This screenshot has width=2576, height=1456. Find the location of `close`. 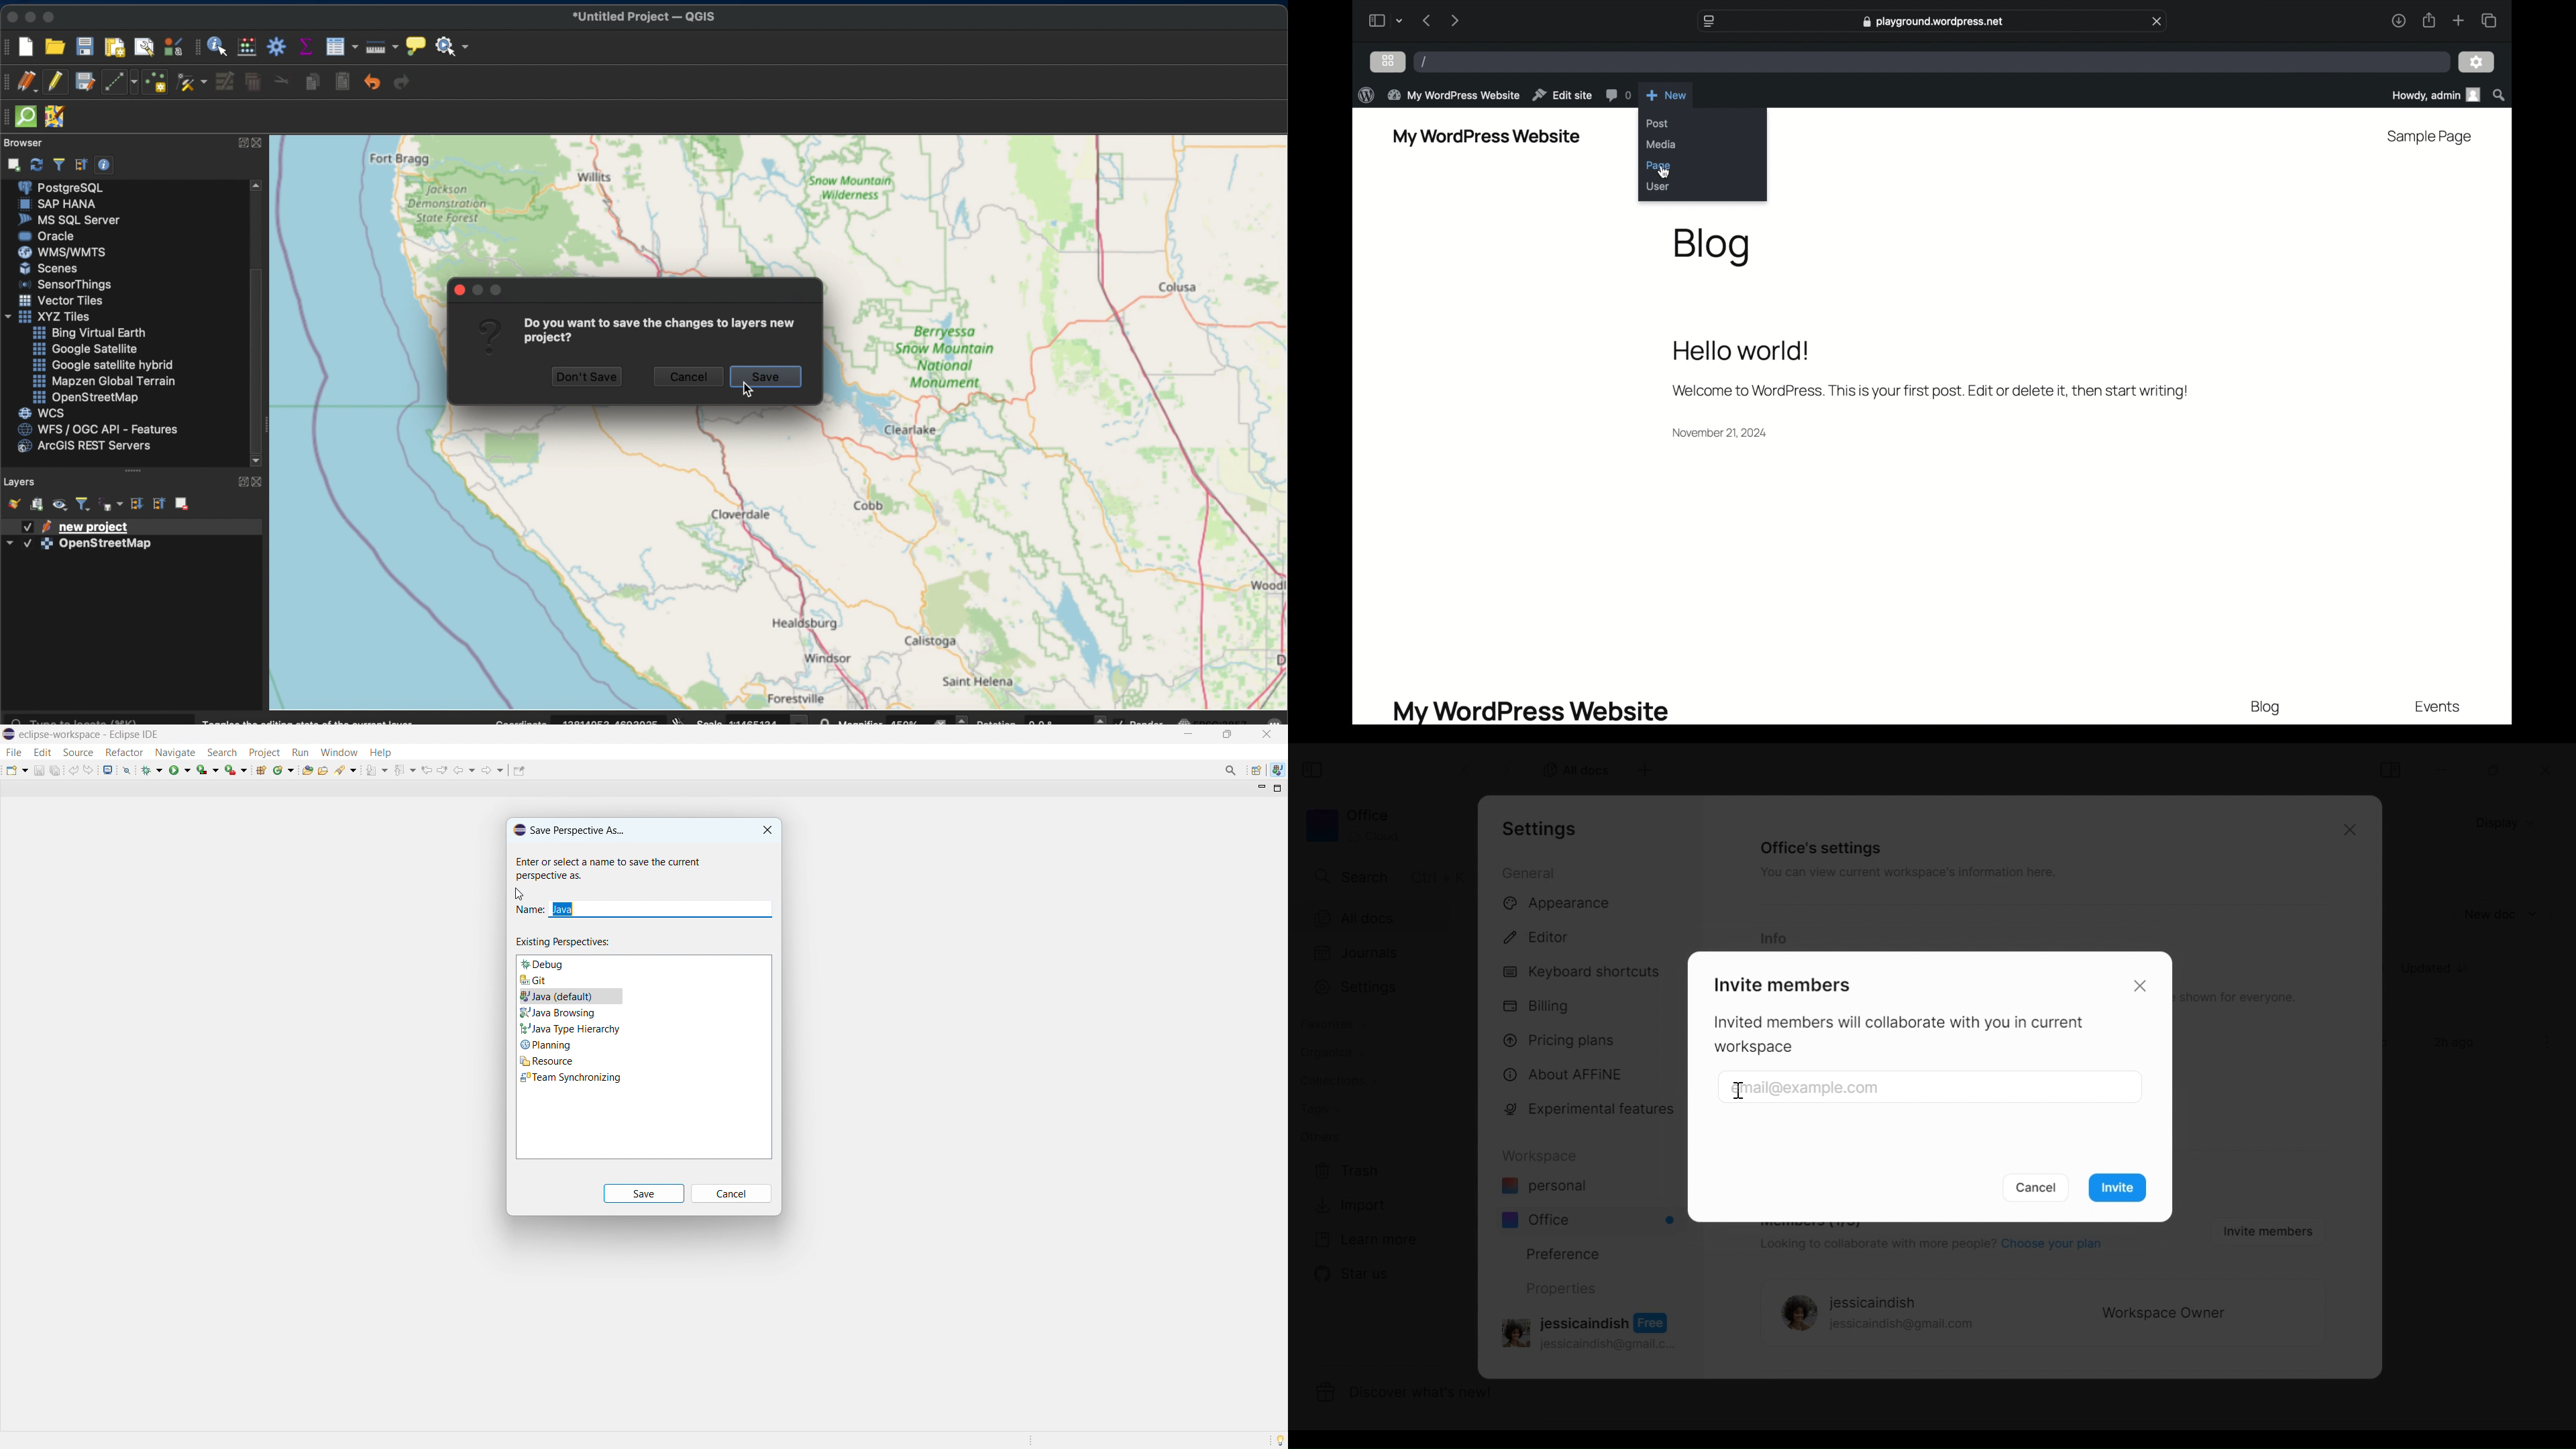

close is located at coordinates (458, 289).